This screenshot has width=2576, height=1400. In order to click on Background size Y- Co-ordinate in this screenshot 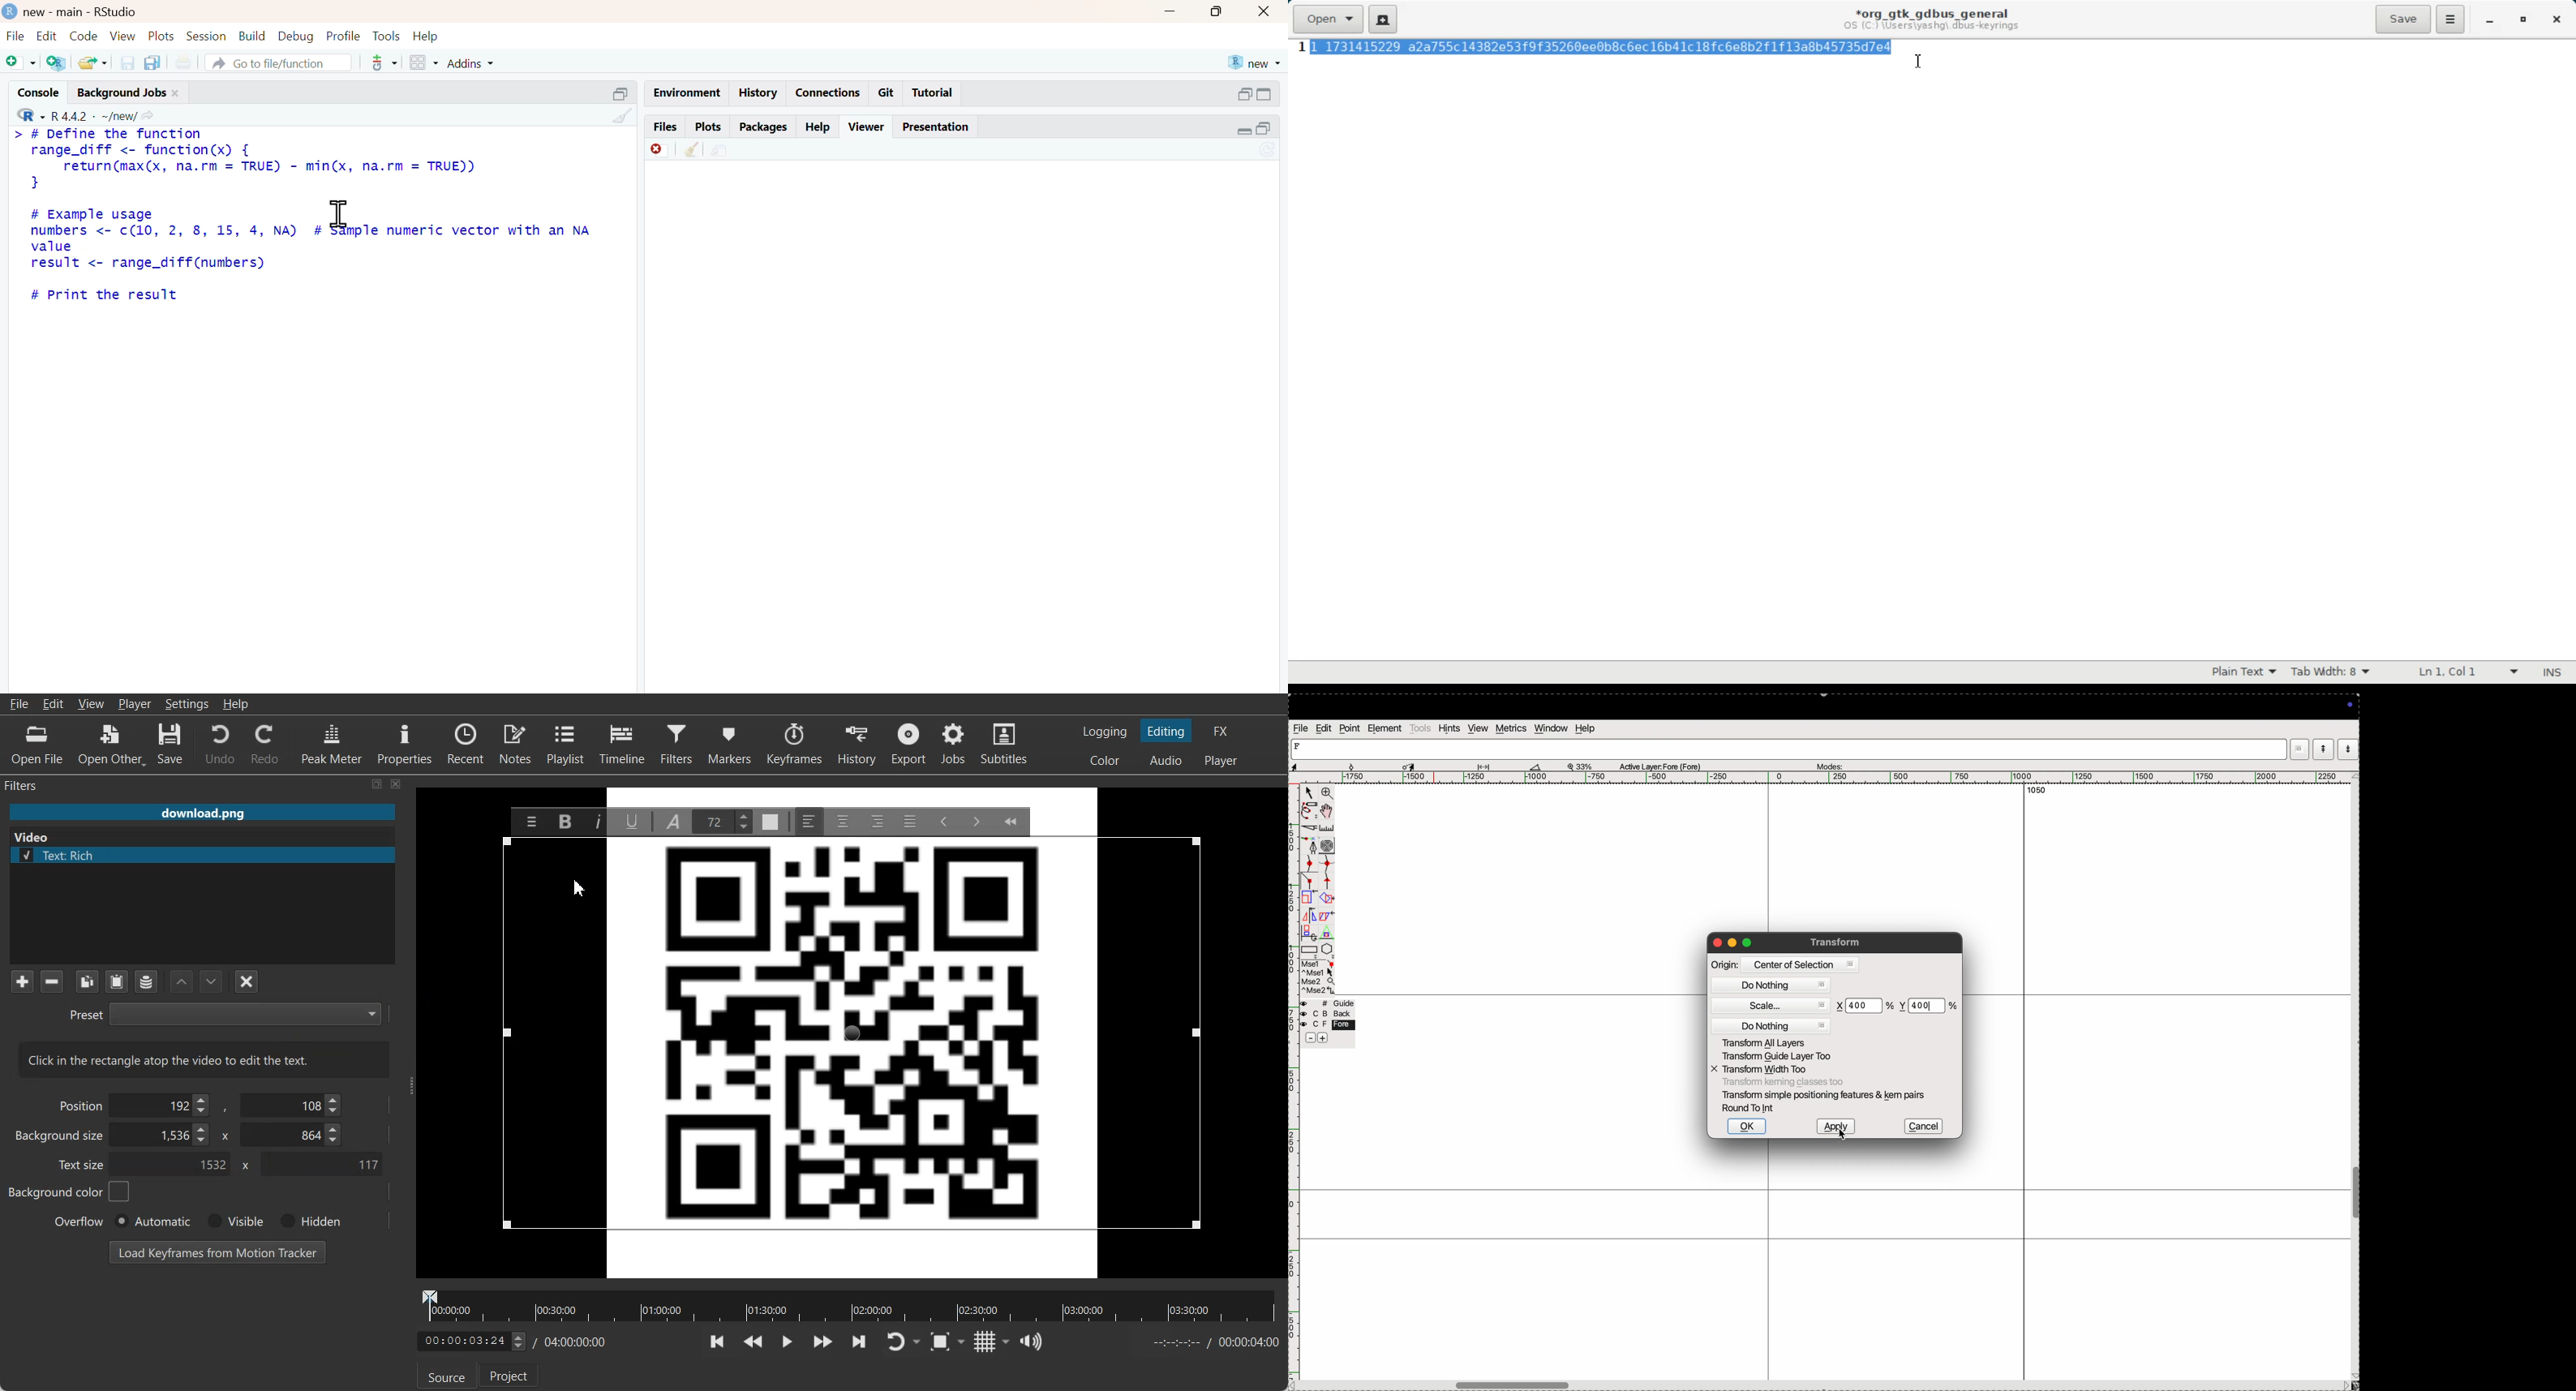, I will do `click(293, 1136)`.